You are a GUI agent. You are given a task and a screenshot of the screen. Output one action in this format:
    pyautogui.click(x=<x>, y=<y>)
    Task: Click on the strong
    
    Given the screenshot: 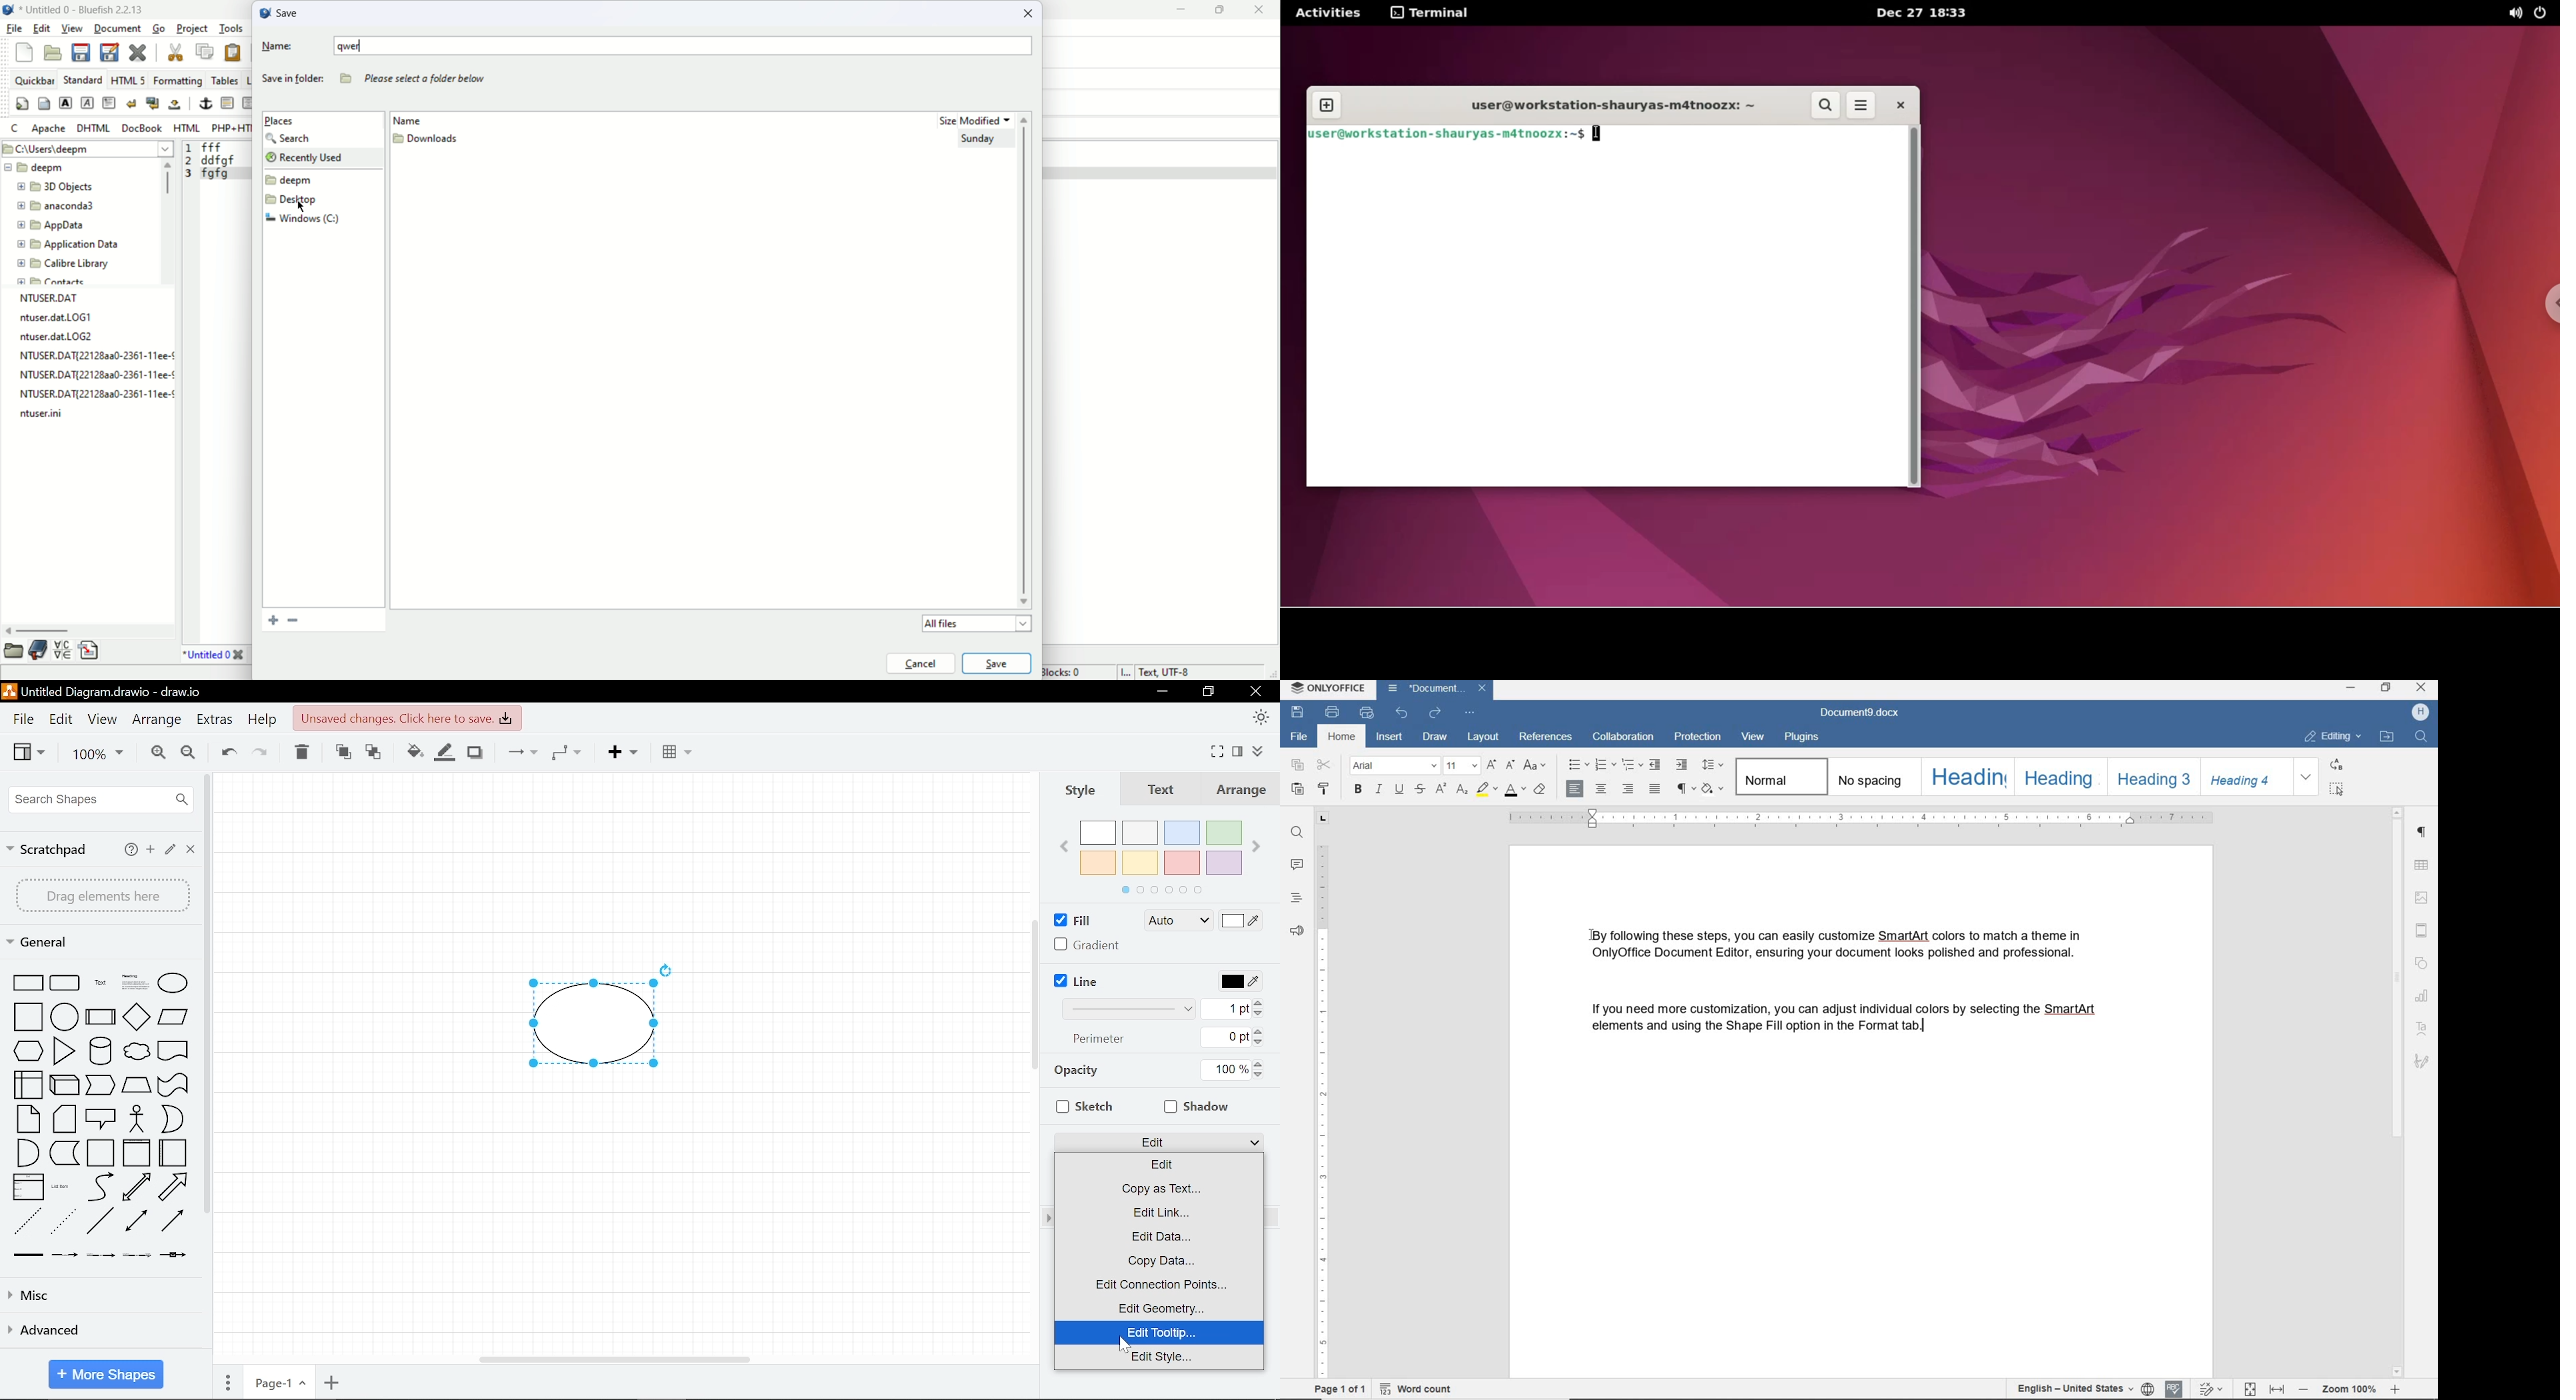 What is the action you would take?
    pyautogui.click(x=65, y=103)
    